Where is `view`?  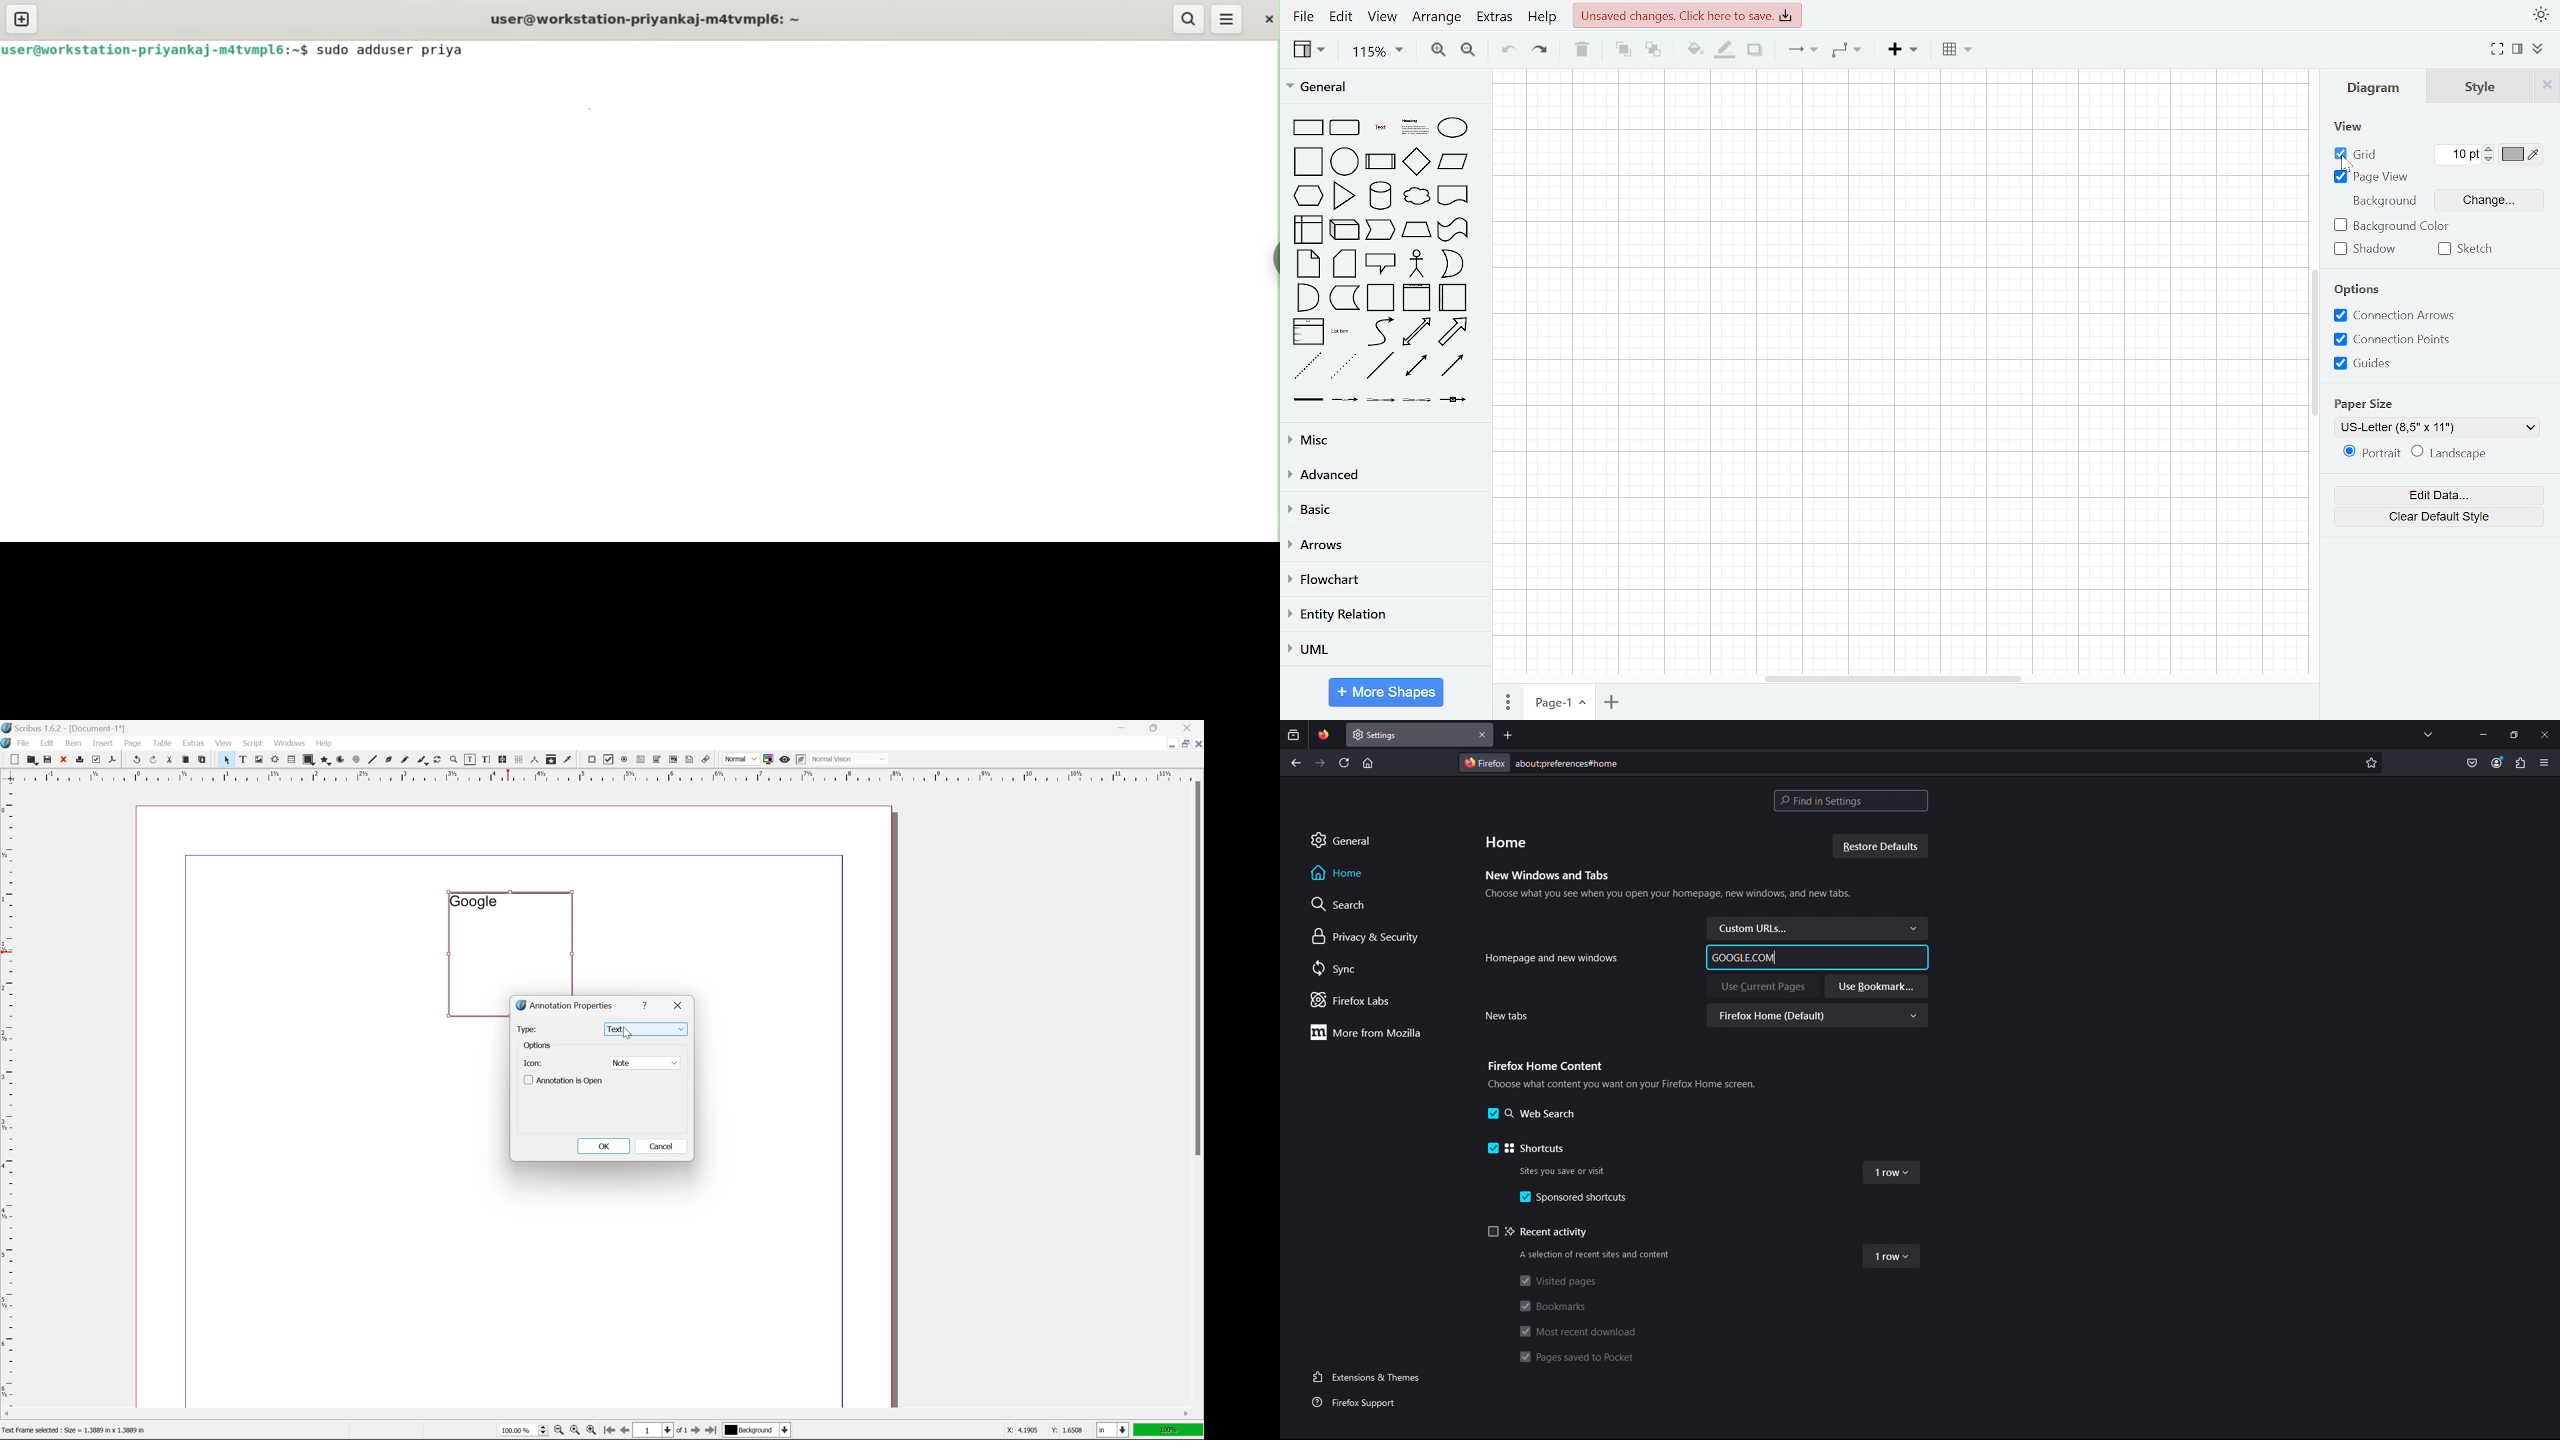 view is located at coordinates (225, 743).